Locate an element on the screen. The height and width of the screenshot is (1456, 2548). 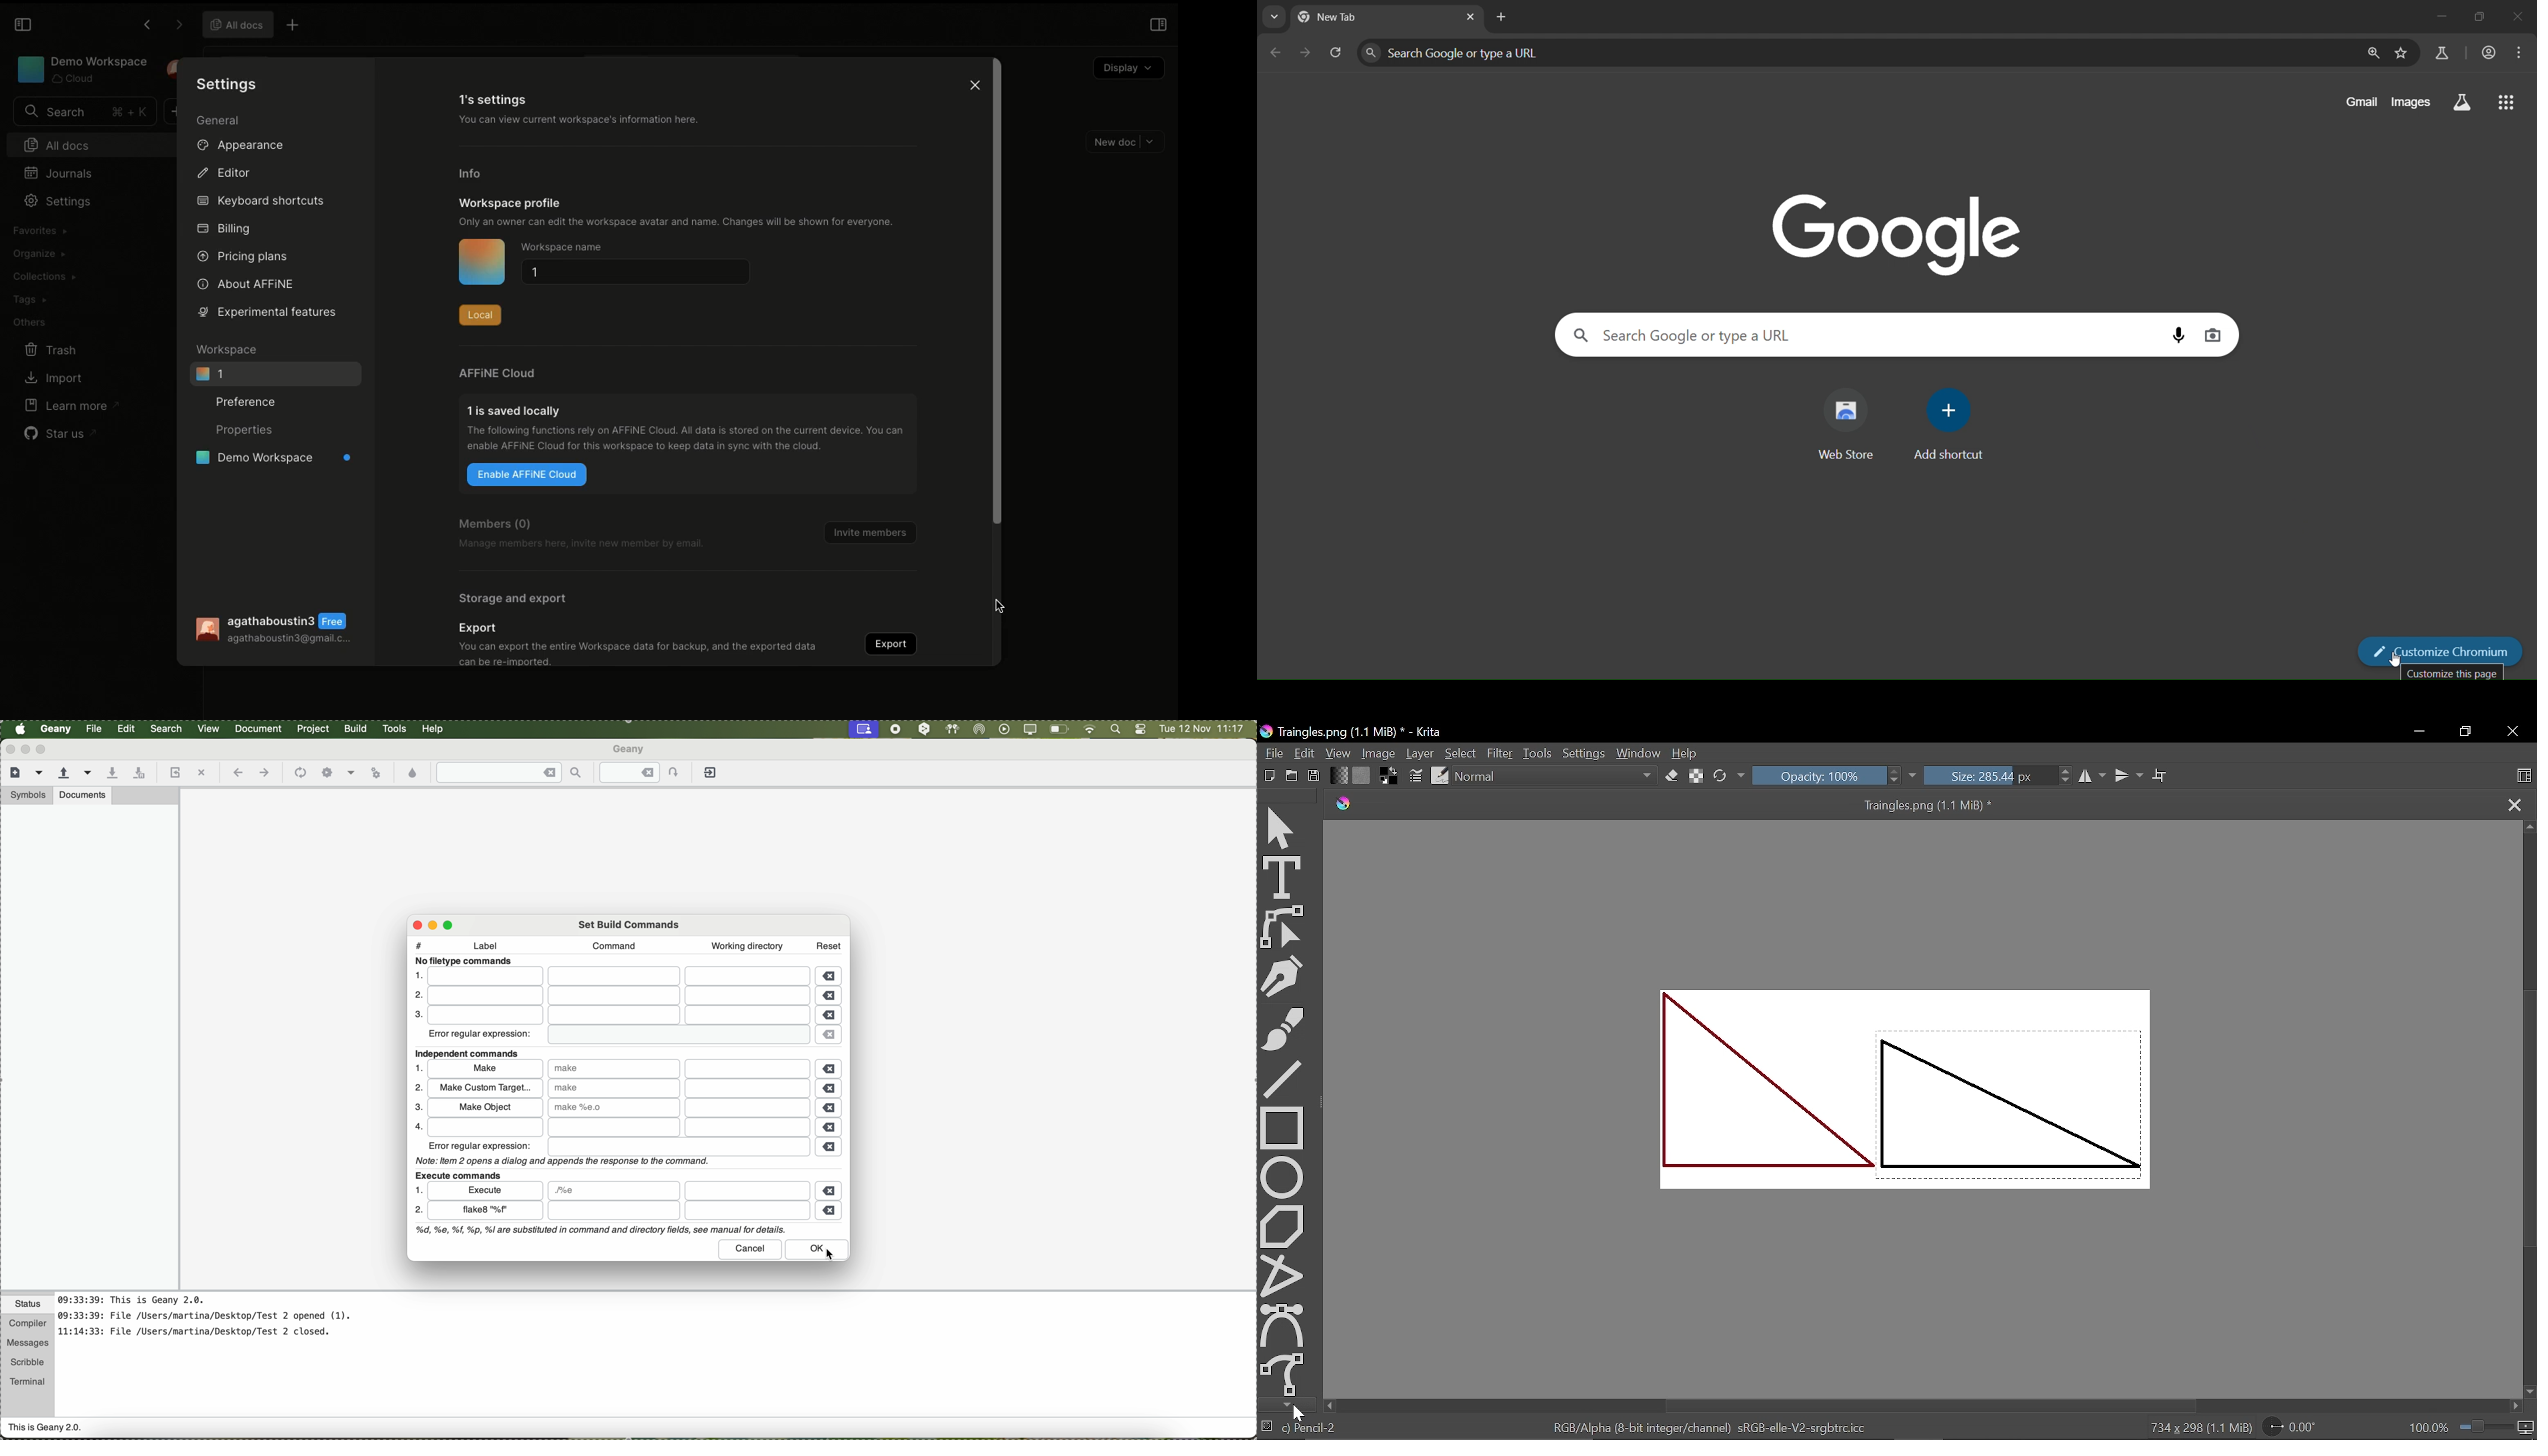
Gradient fill is located at coordinates (1338, 776).